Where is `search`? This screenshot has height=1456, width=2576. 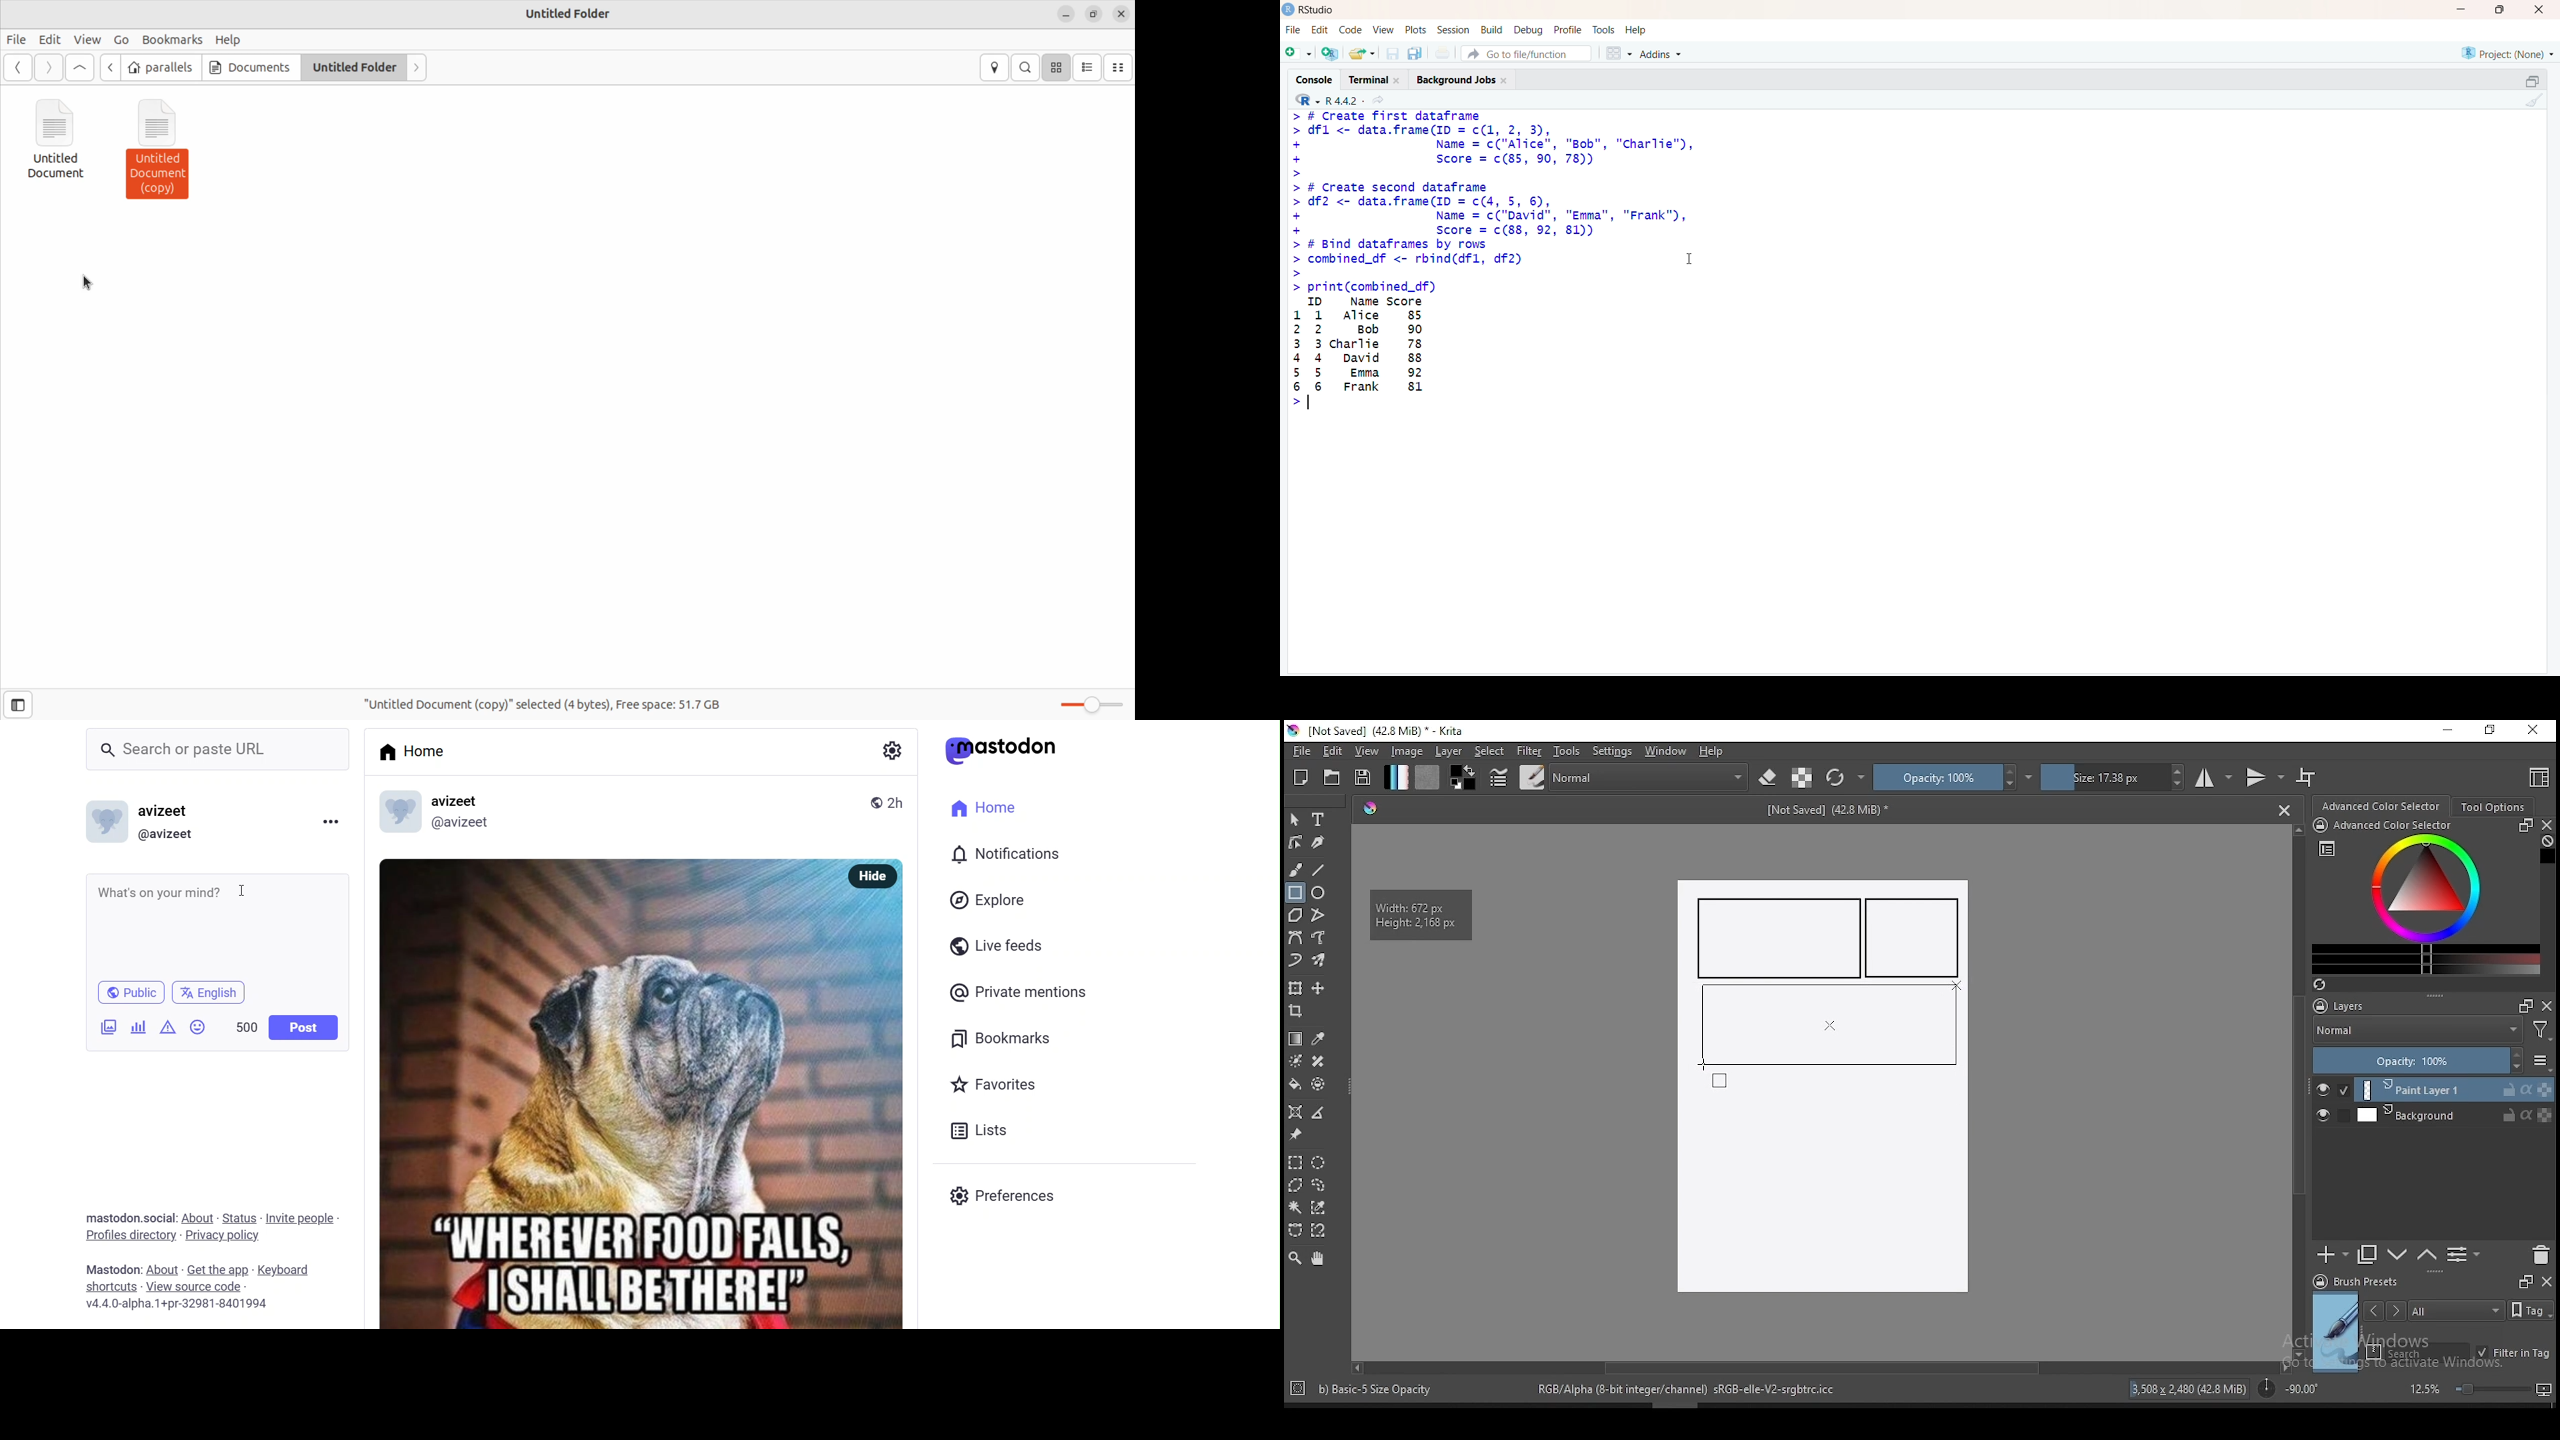 search is located at coordinates (2418, 1352).